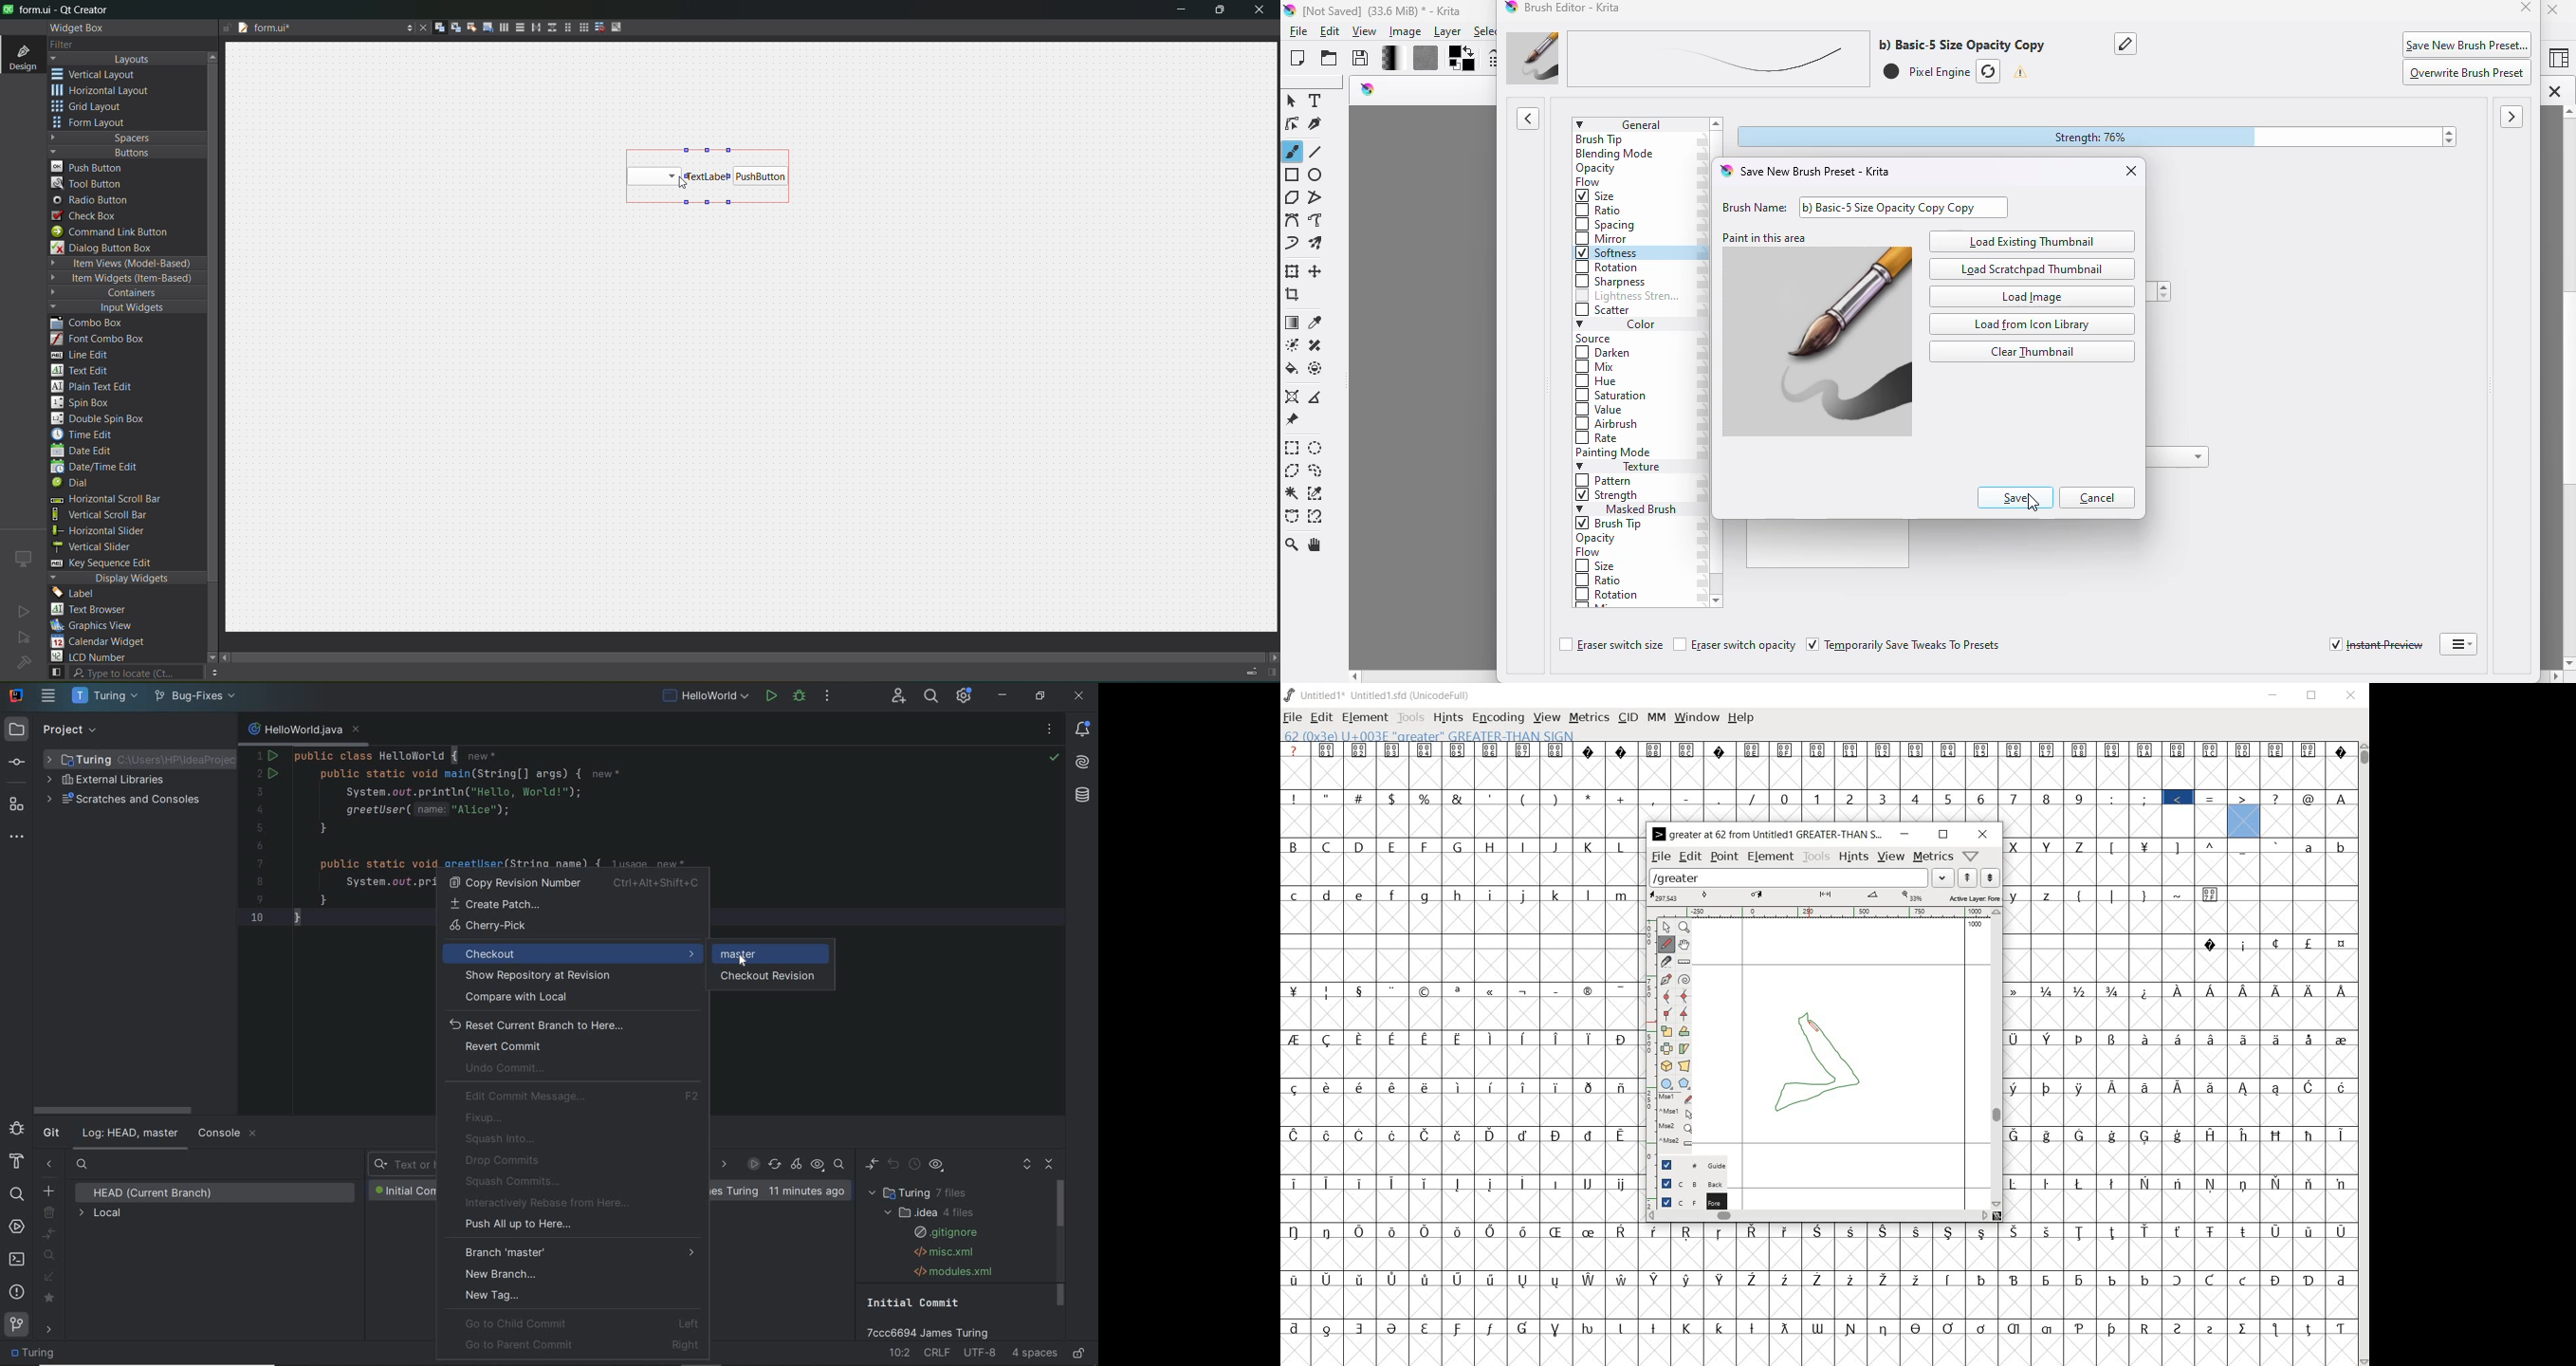 Image resolution: width=2576 pixels, height=1372 pixels. Describe the element at coordinates (487, 1118) in the screenshot. I see `fixup` at that location.